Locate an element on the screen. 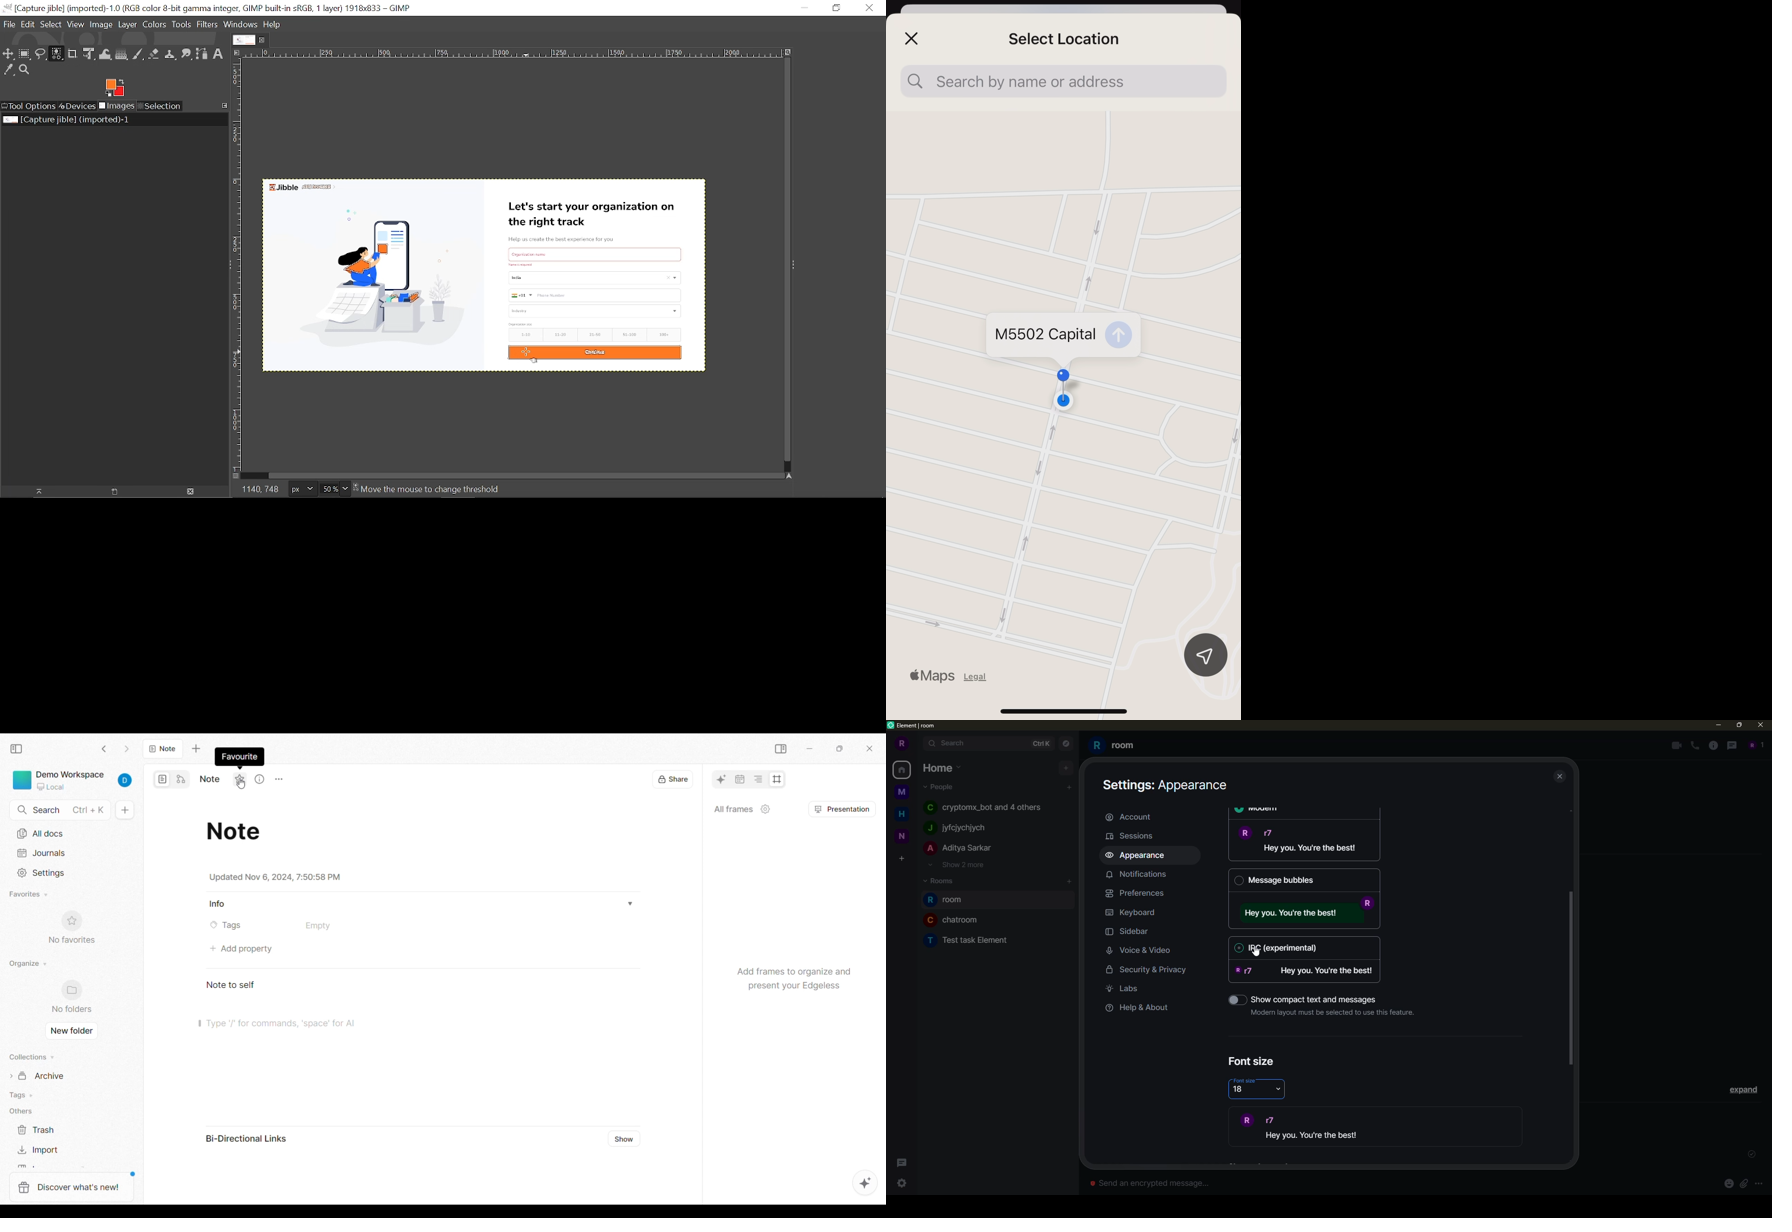 The height and width of the screenshot is (1232, 1792). navigator is located at coordinates (1065, 744).